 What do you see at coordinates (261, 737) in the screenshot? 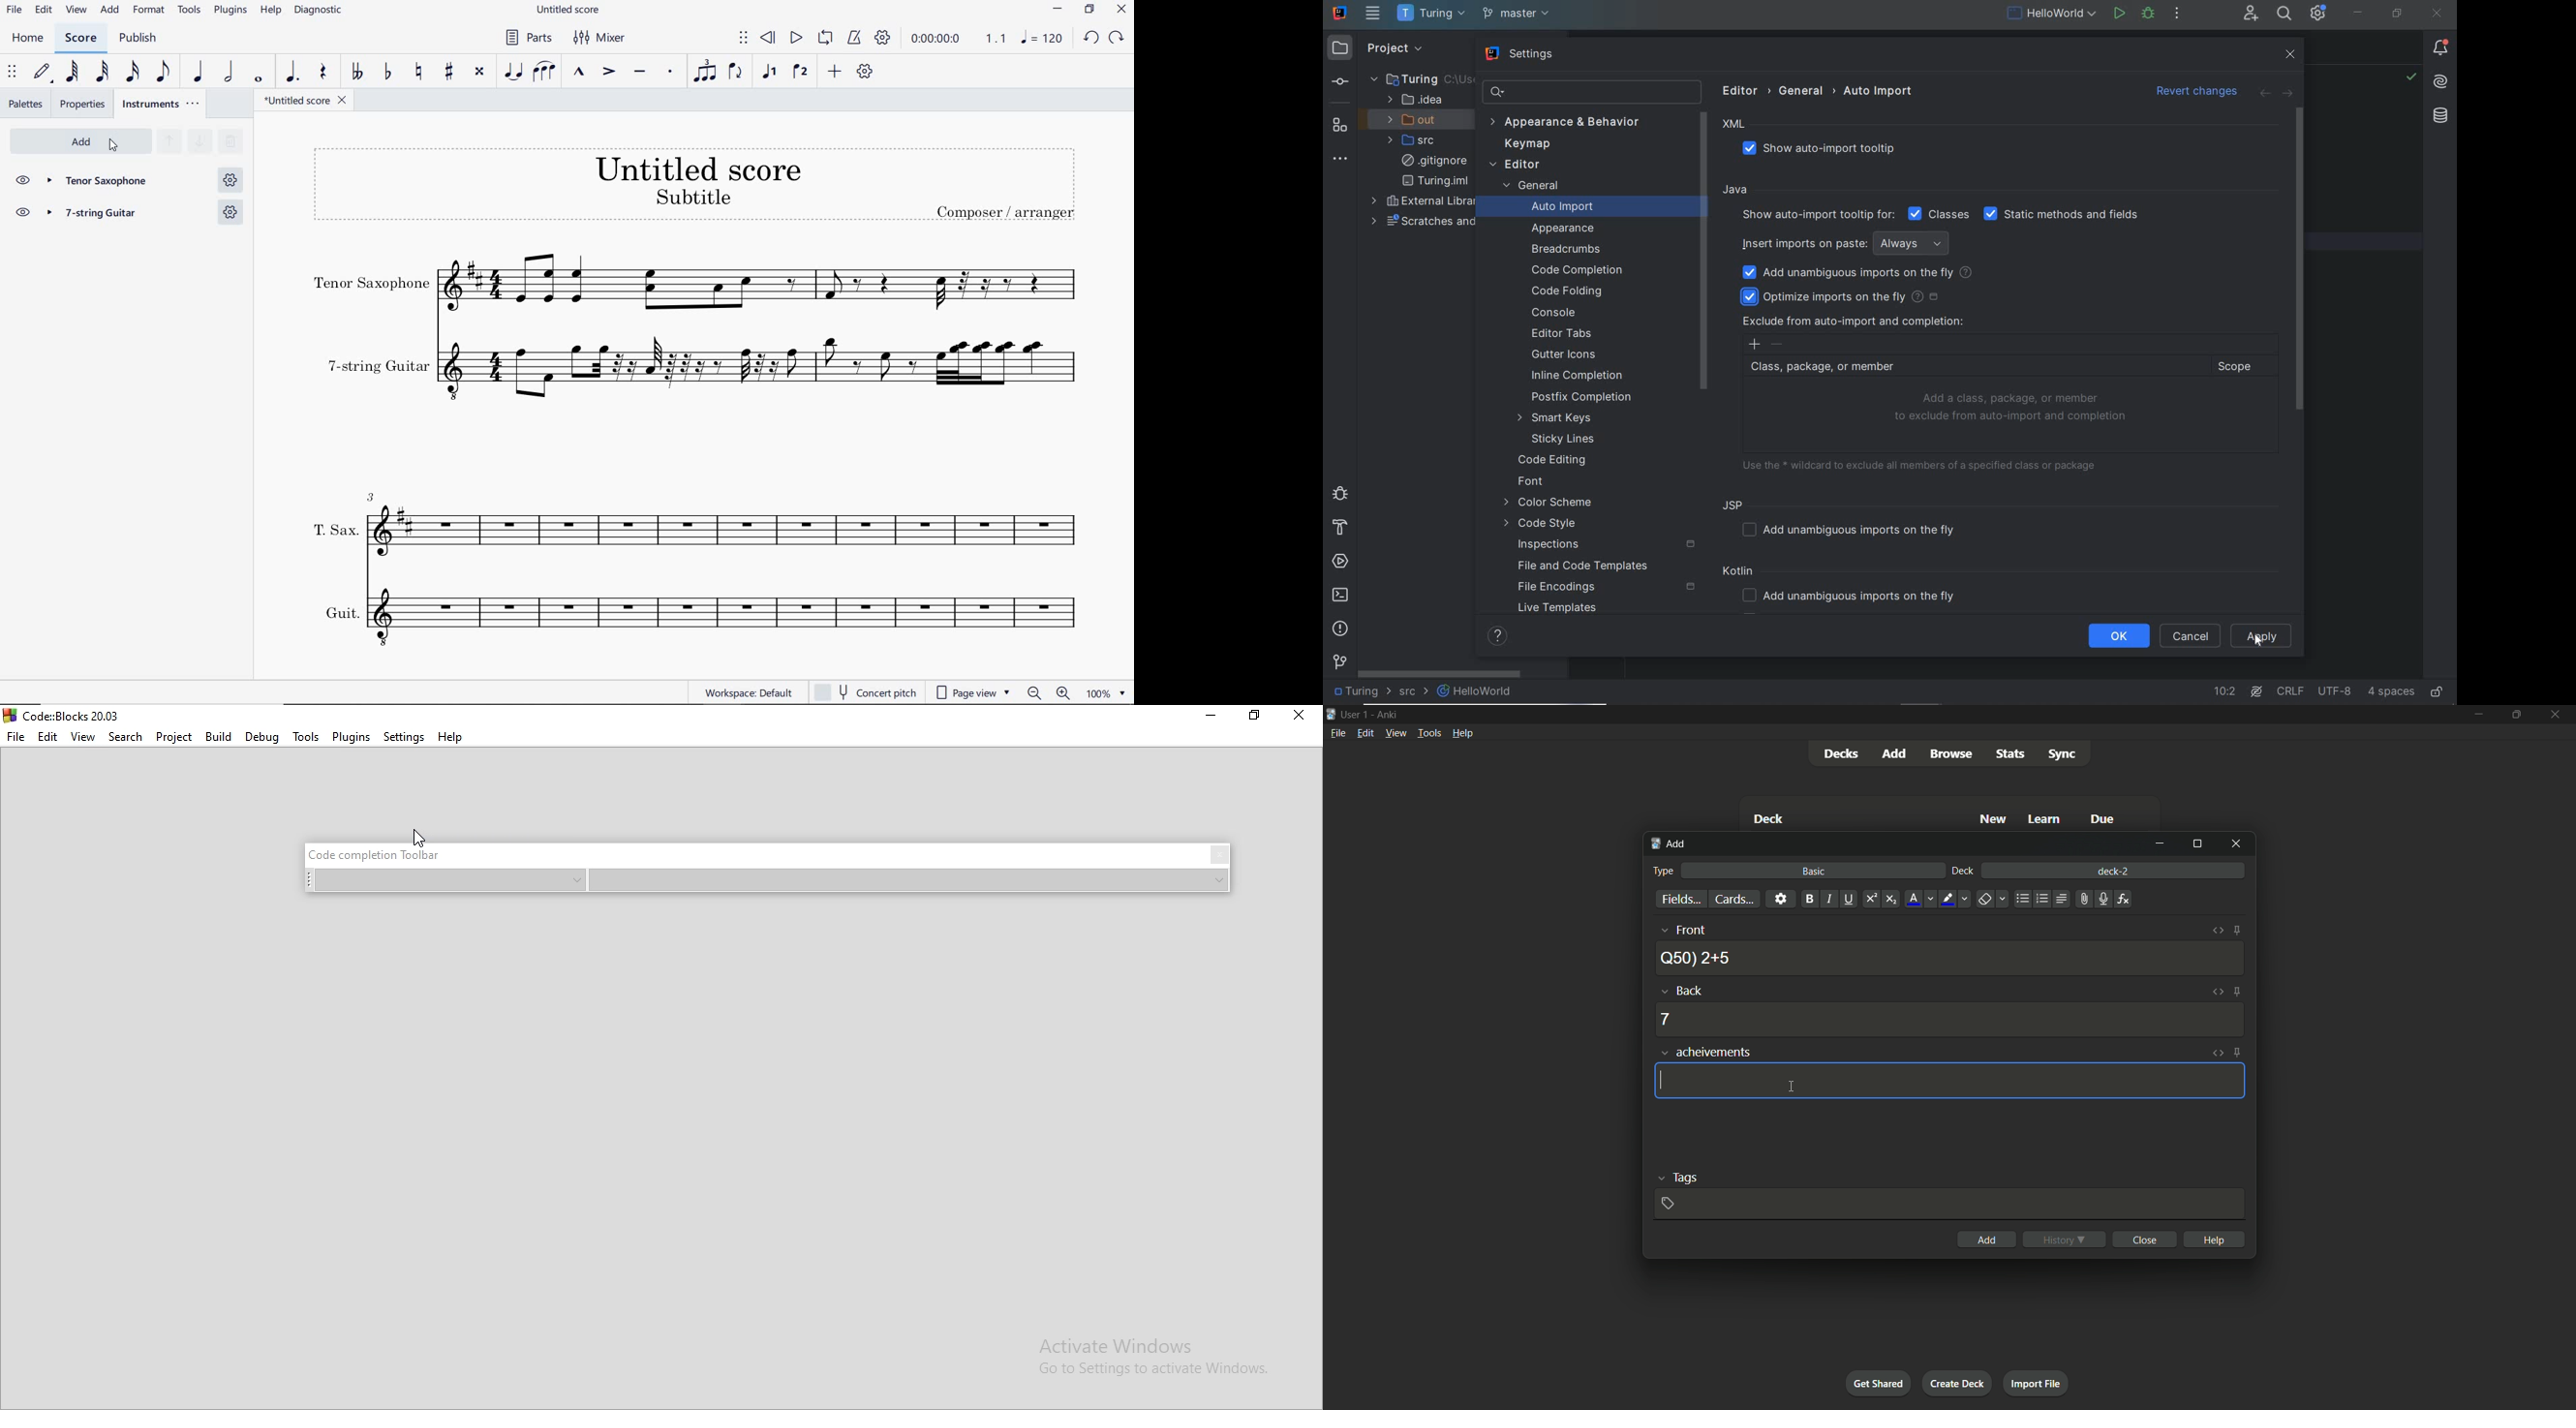
I see `Debug ` at bounding box center [261, 737].